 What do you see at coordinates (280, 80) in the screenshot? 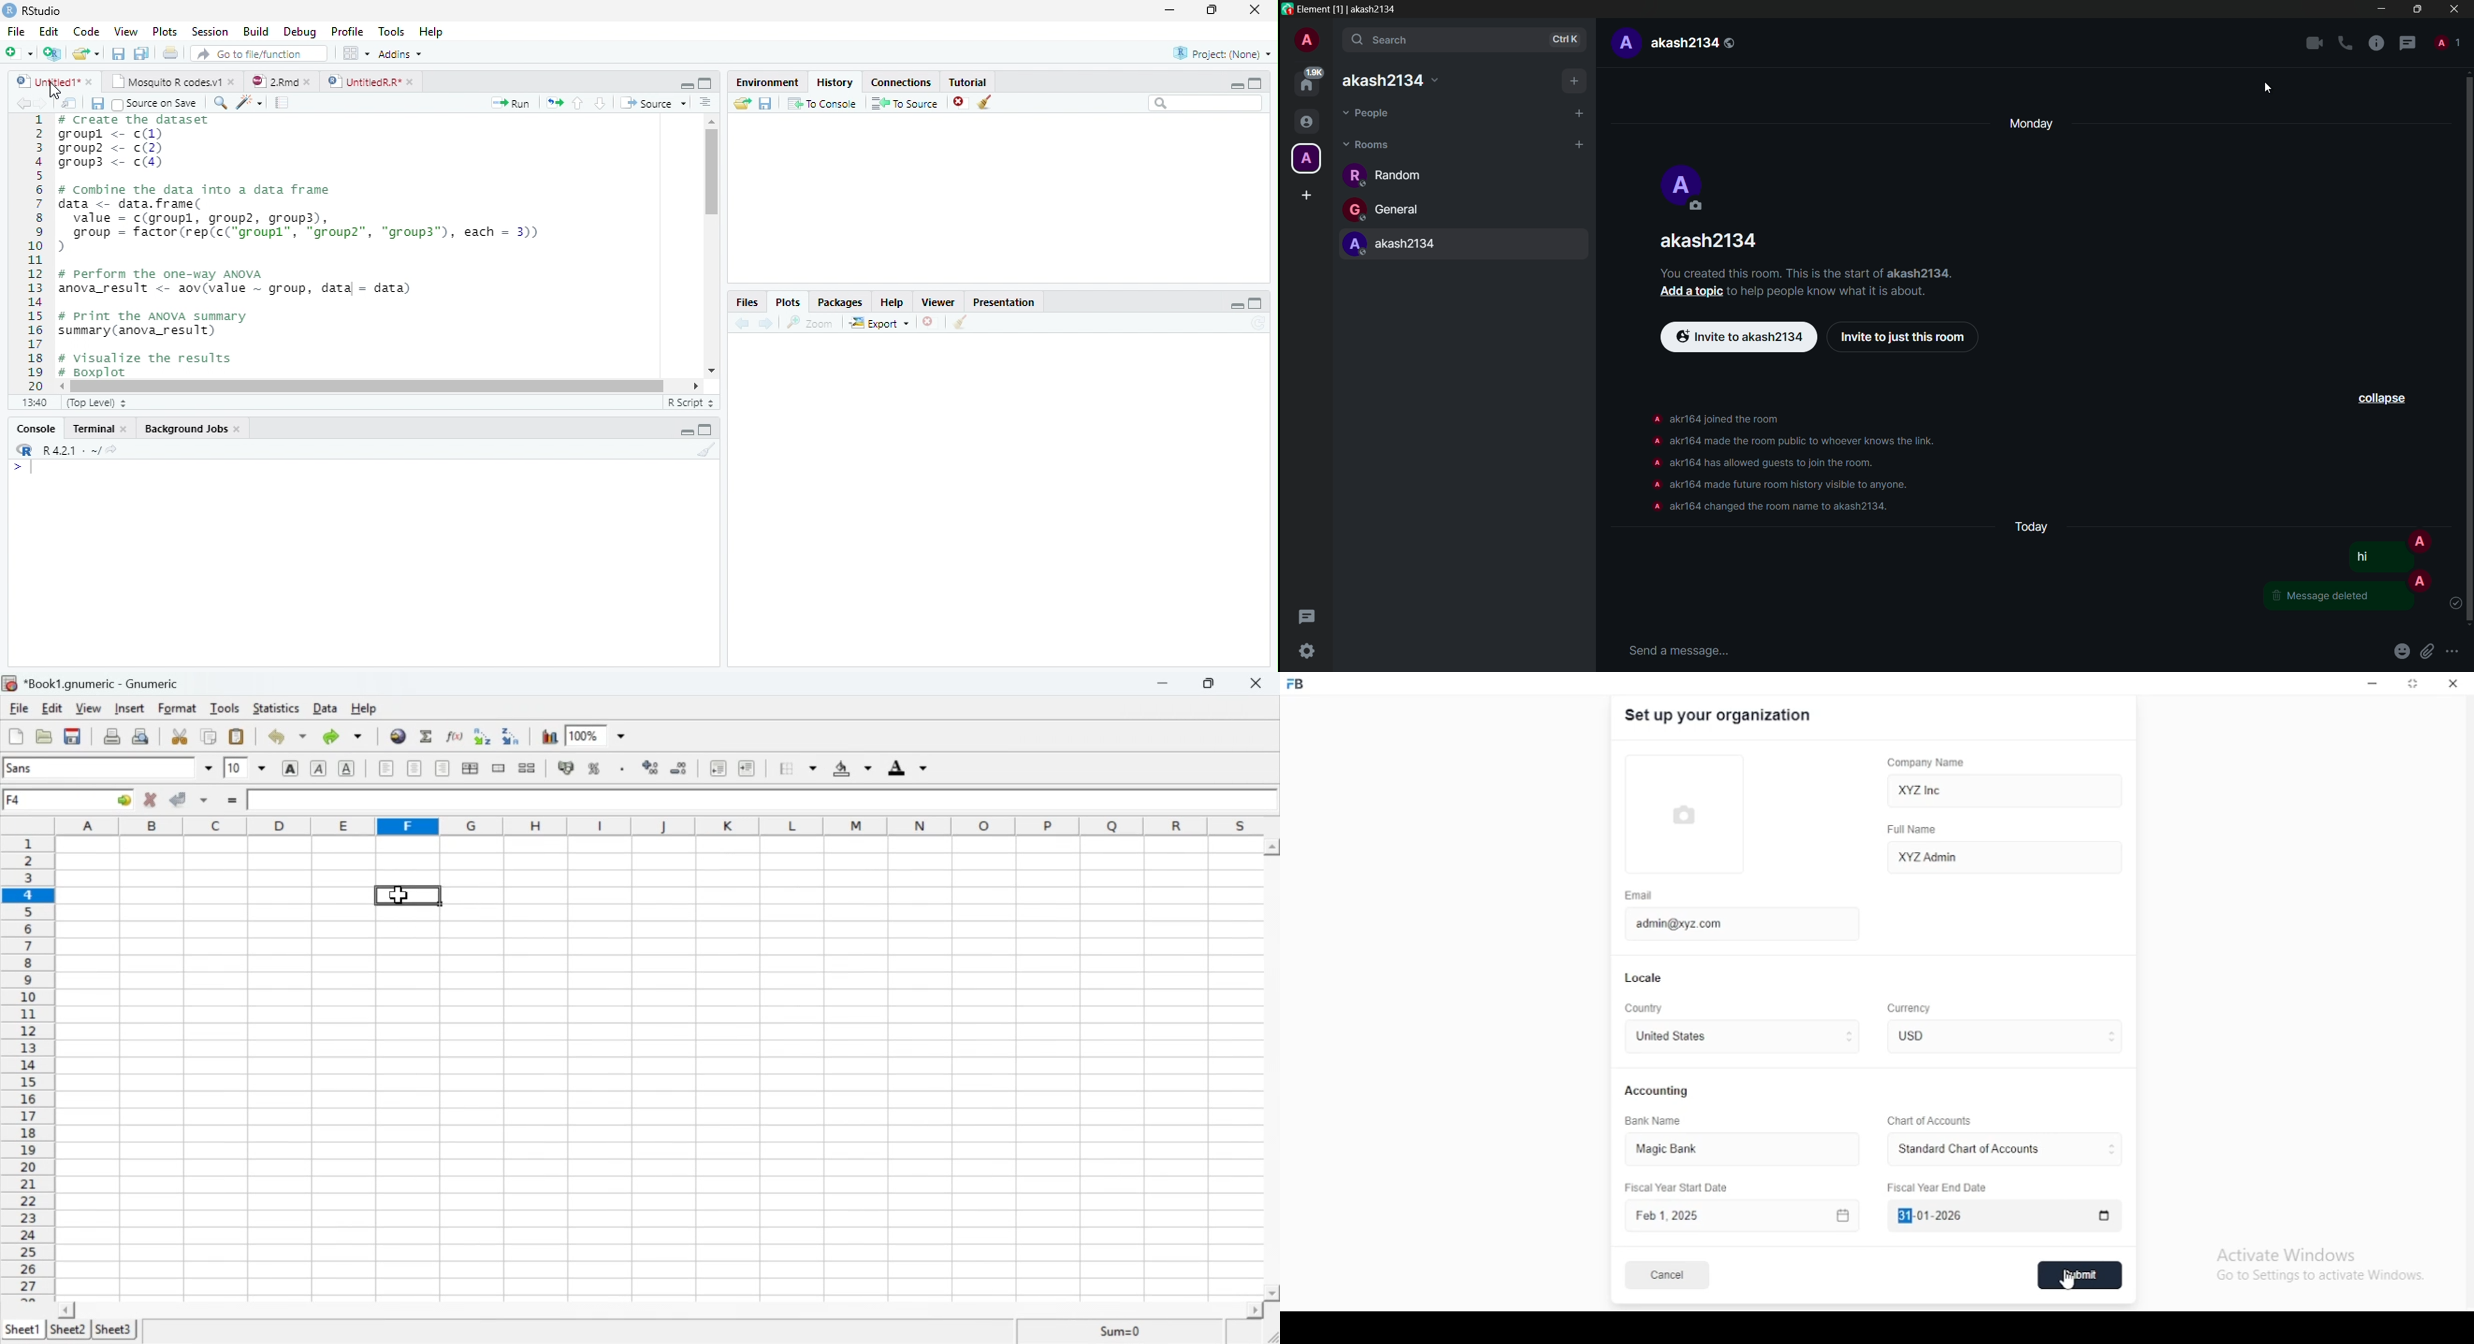
I see `2Rmd` at bounding box center [280, 80].